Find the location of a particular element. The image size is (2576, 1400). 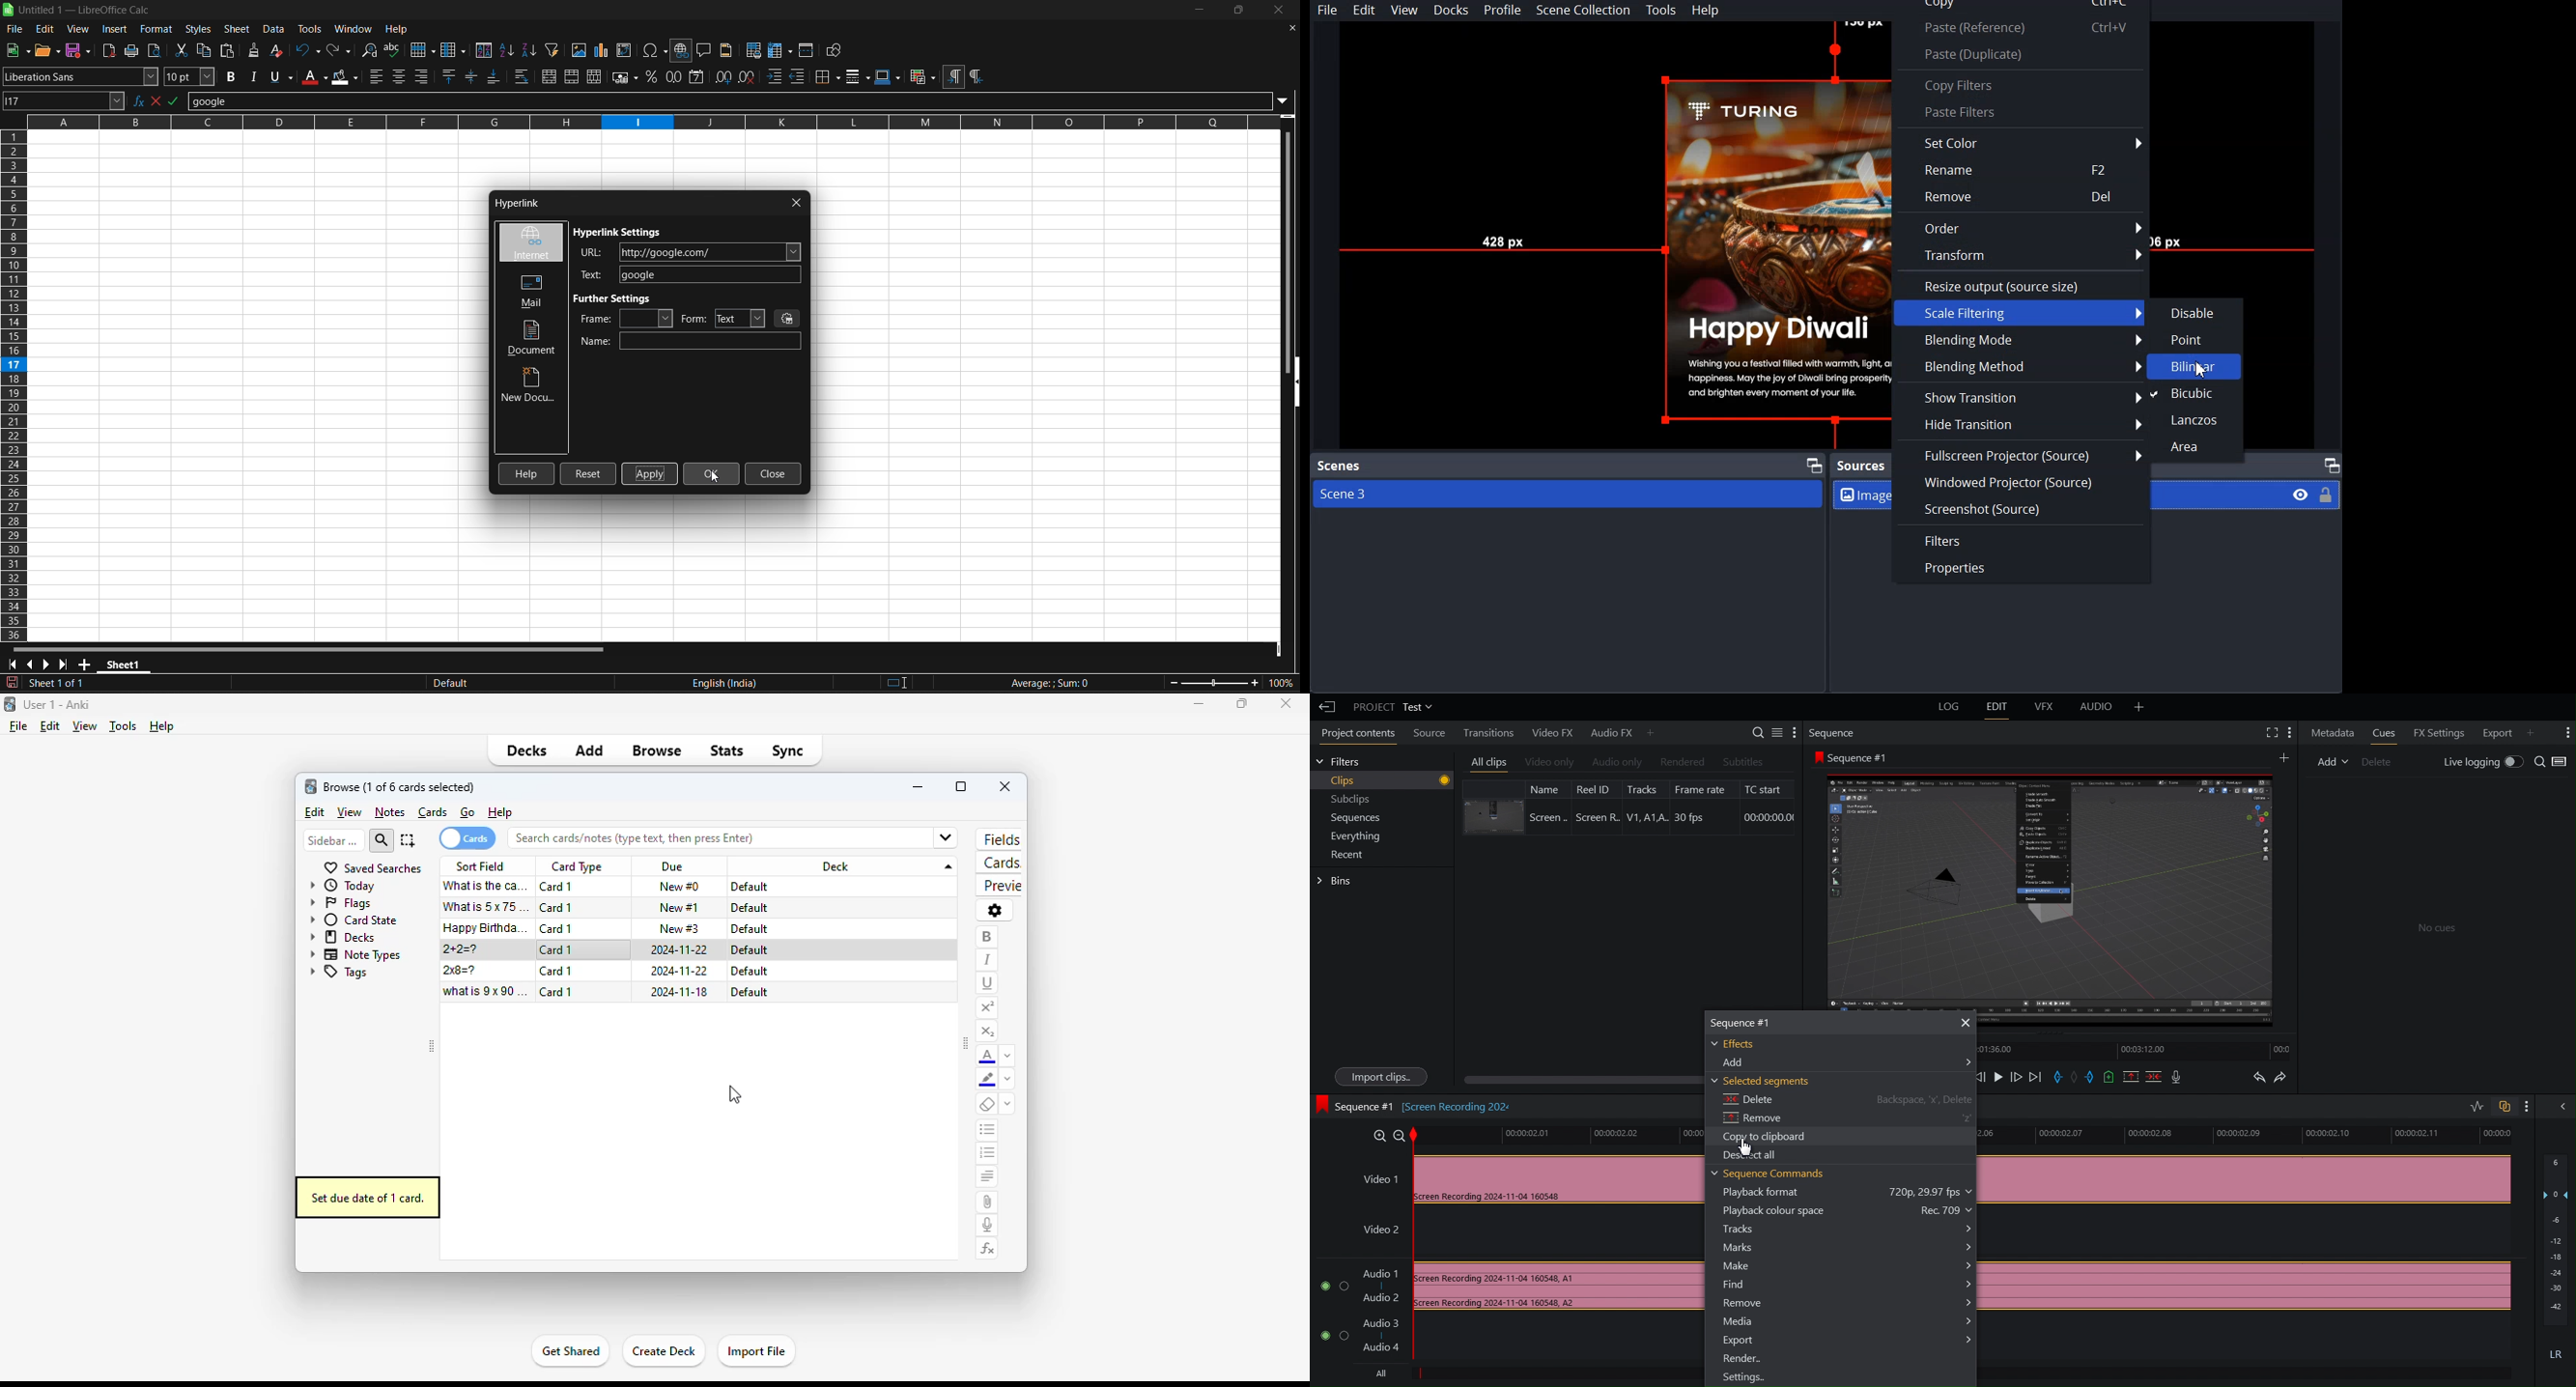

Hide transition is located at coordinates (2017, 424).